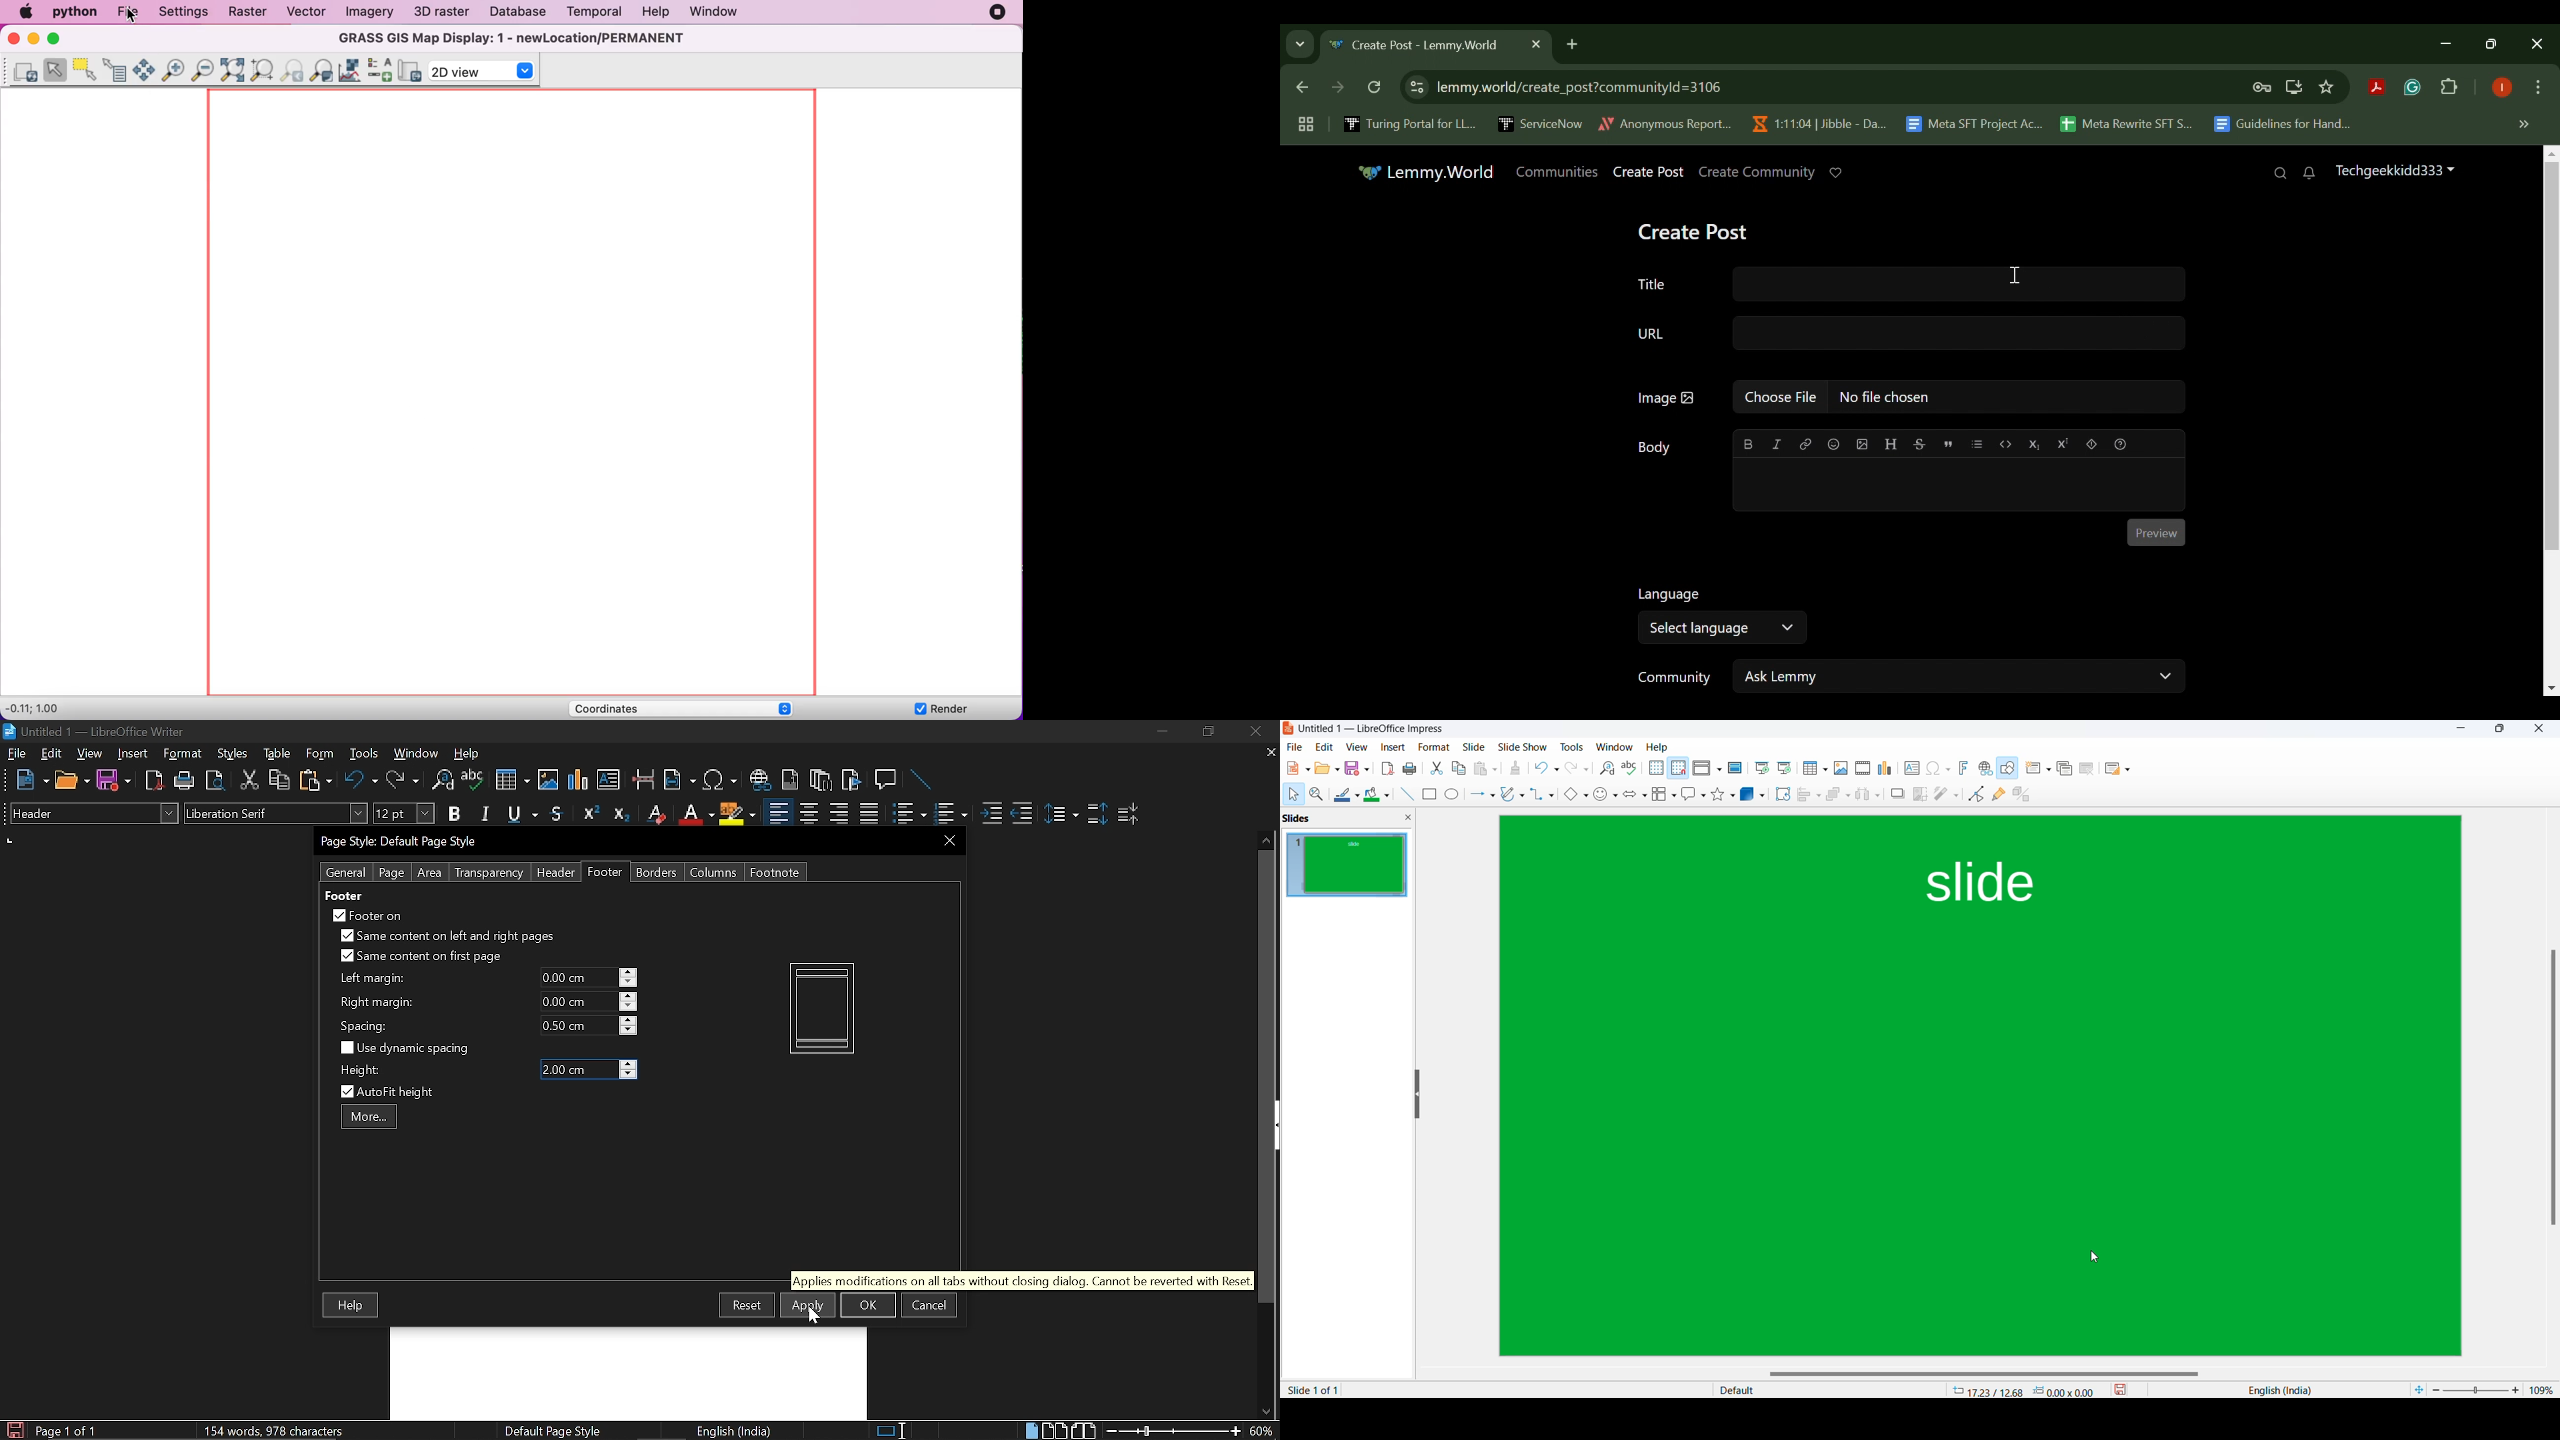 The image size is (2576, 1456). What do you see at coordinates (990, 813) in the screenshot?
I see `Increase indent` at bounding box center [990, 813].